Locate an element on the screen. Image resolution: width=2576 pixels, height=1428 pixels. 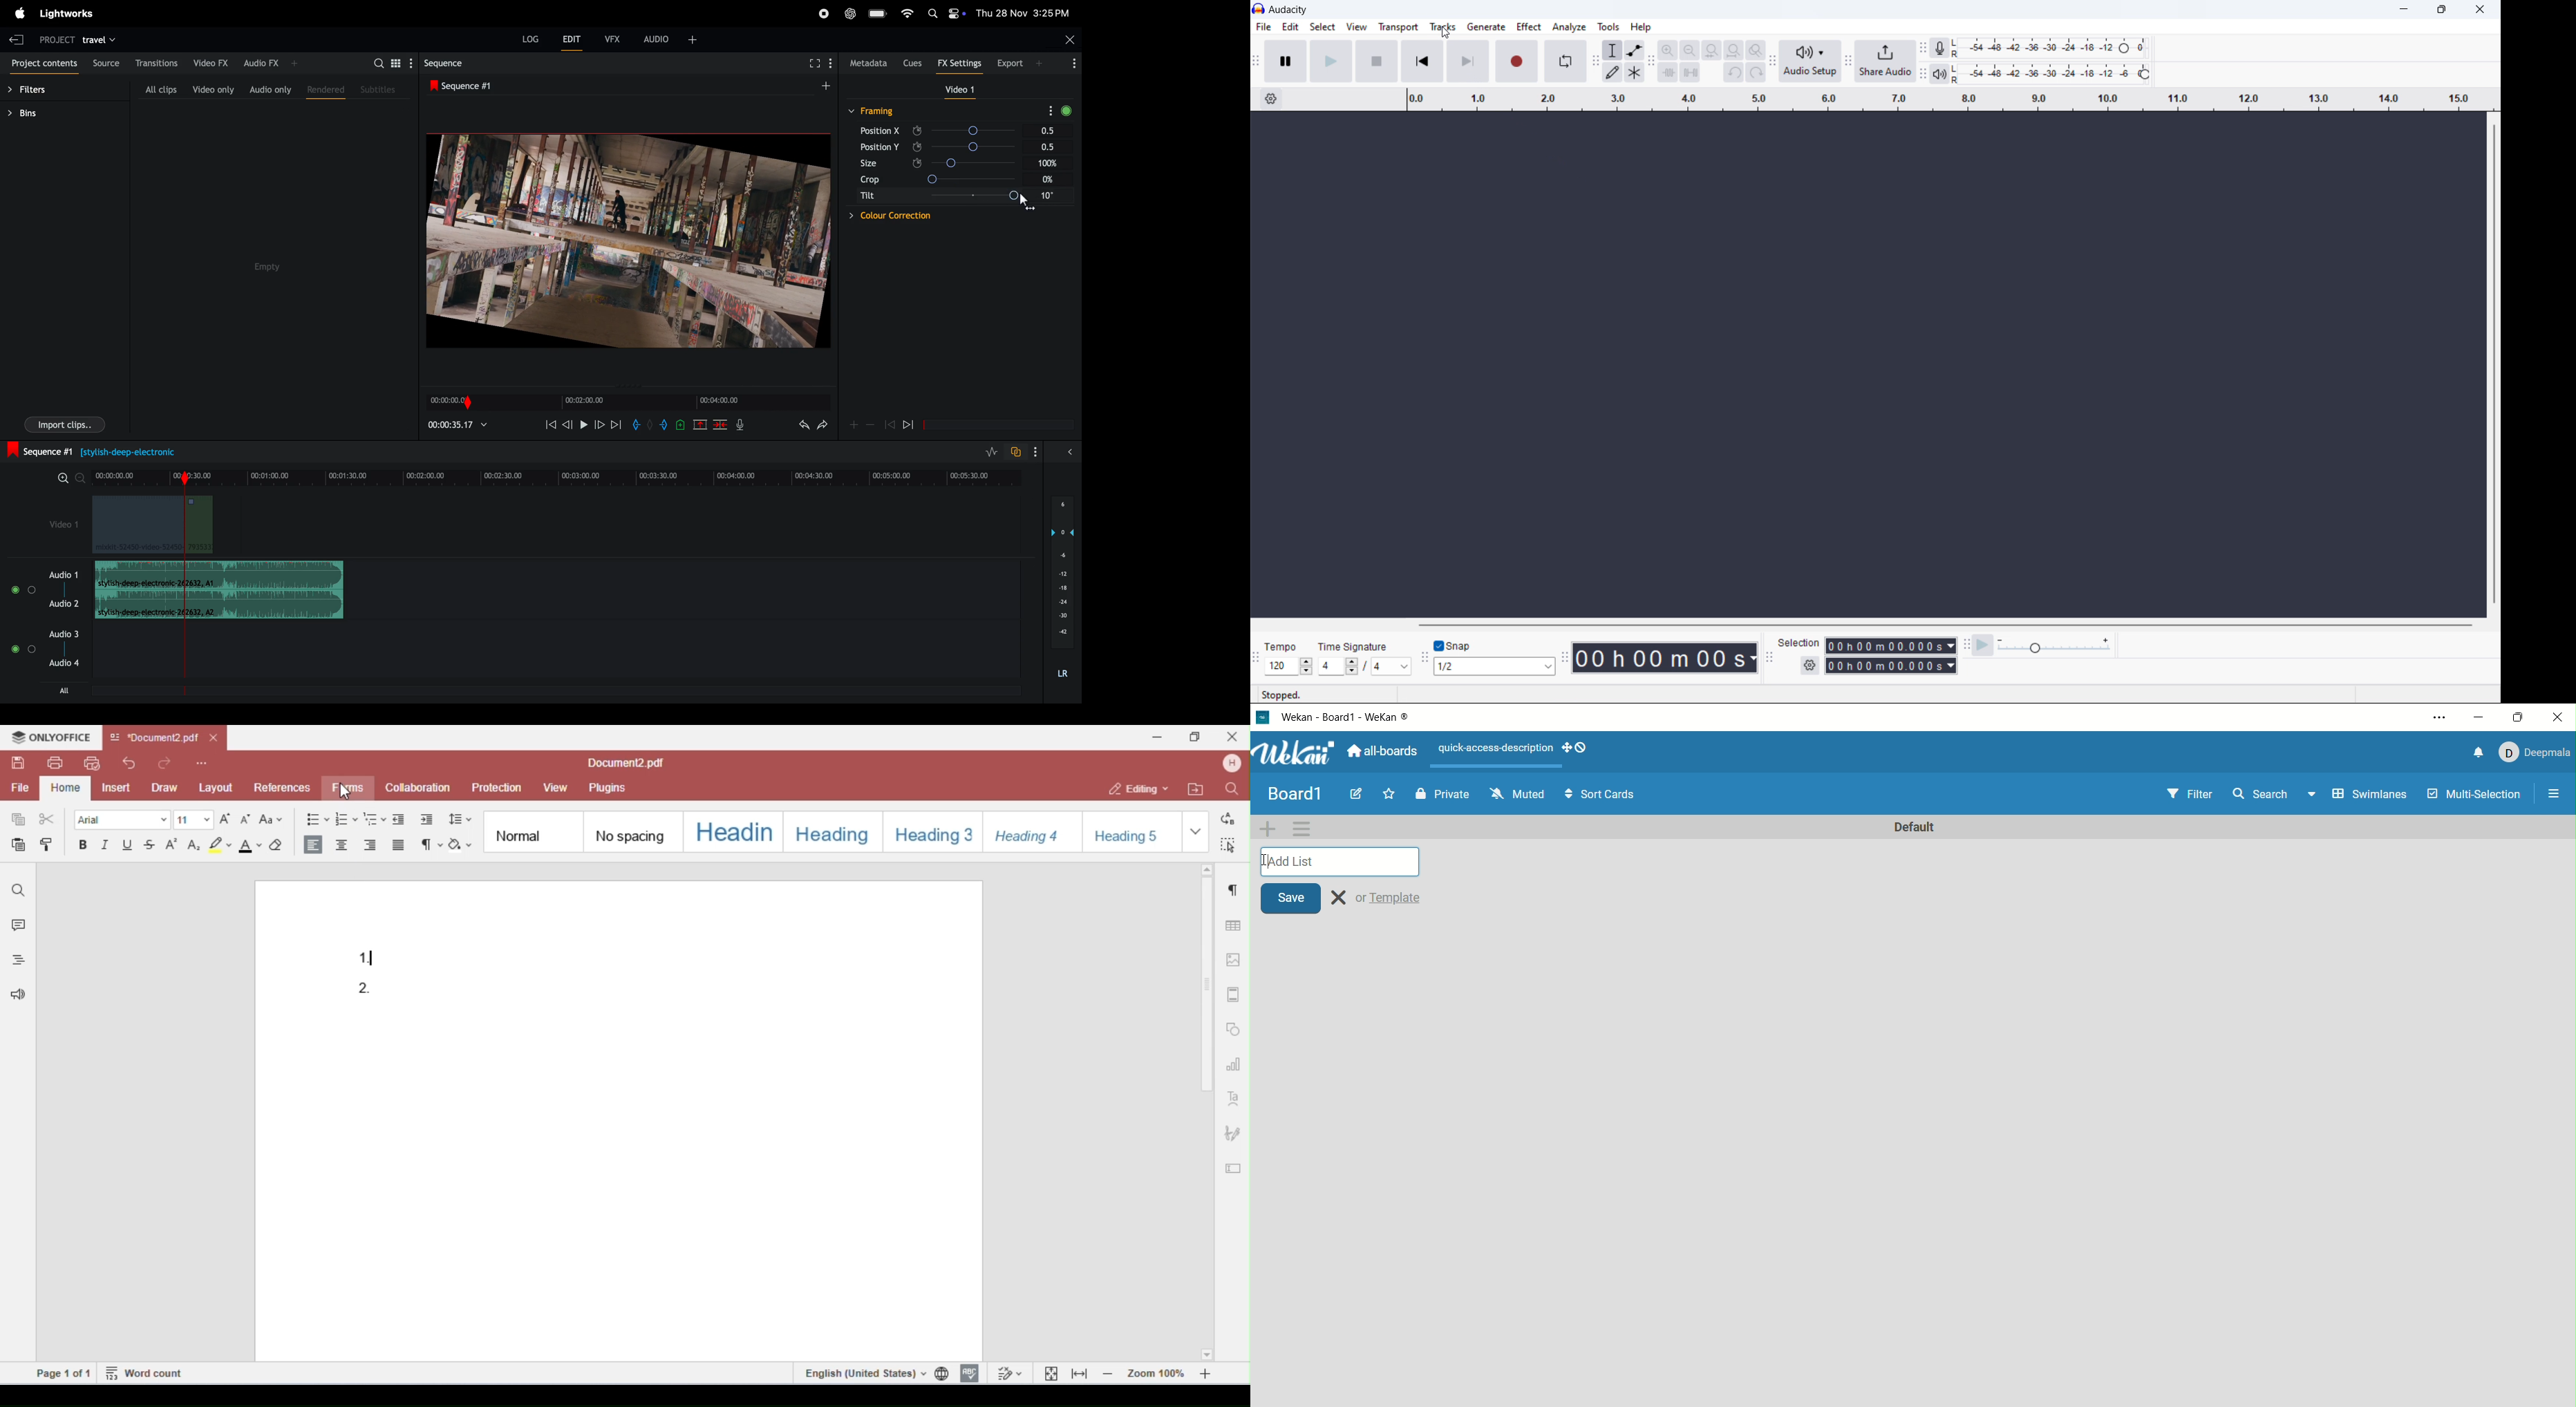
select snapping is located at coordinates (1495, 667).